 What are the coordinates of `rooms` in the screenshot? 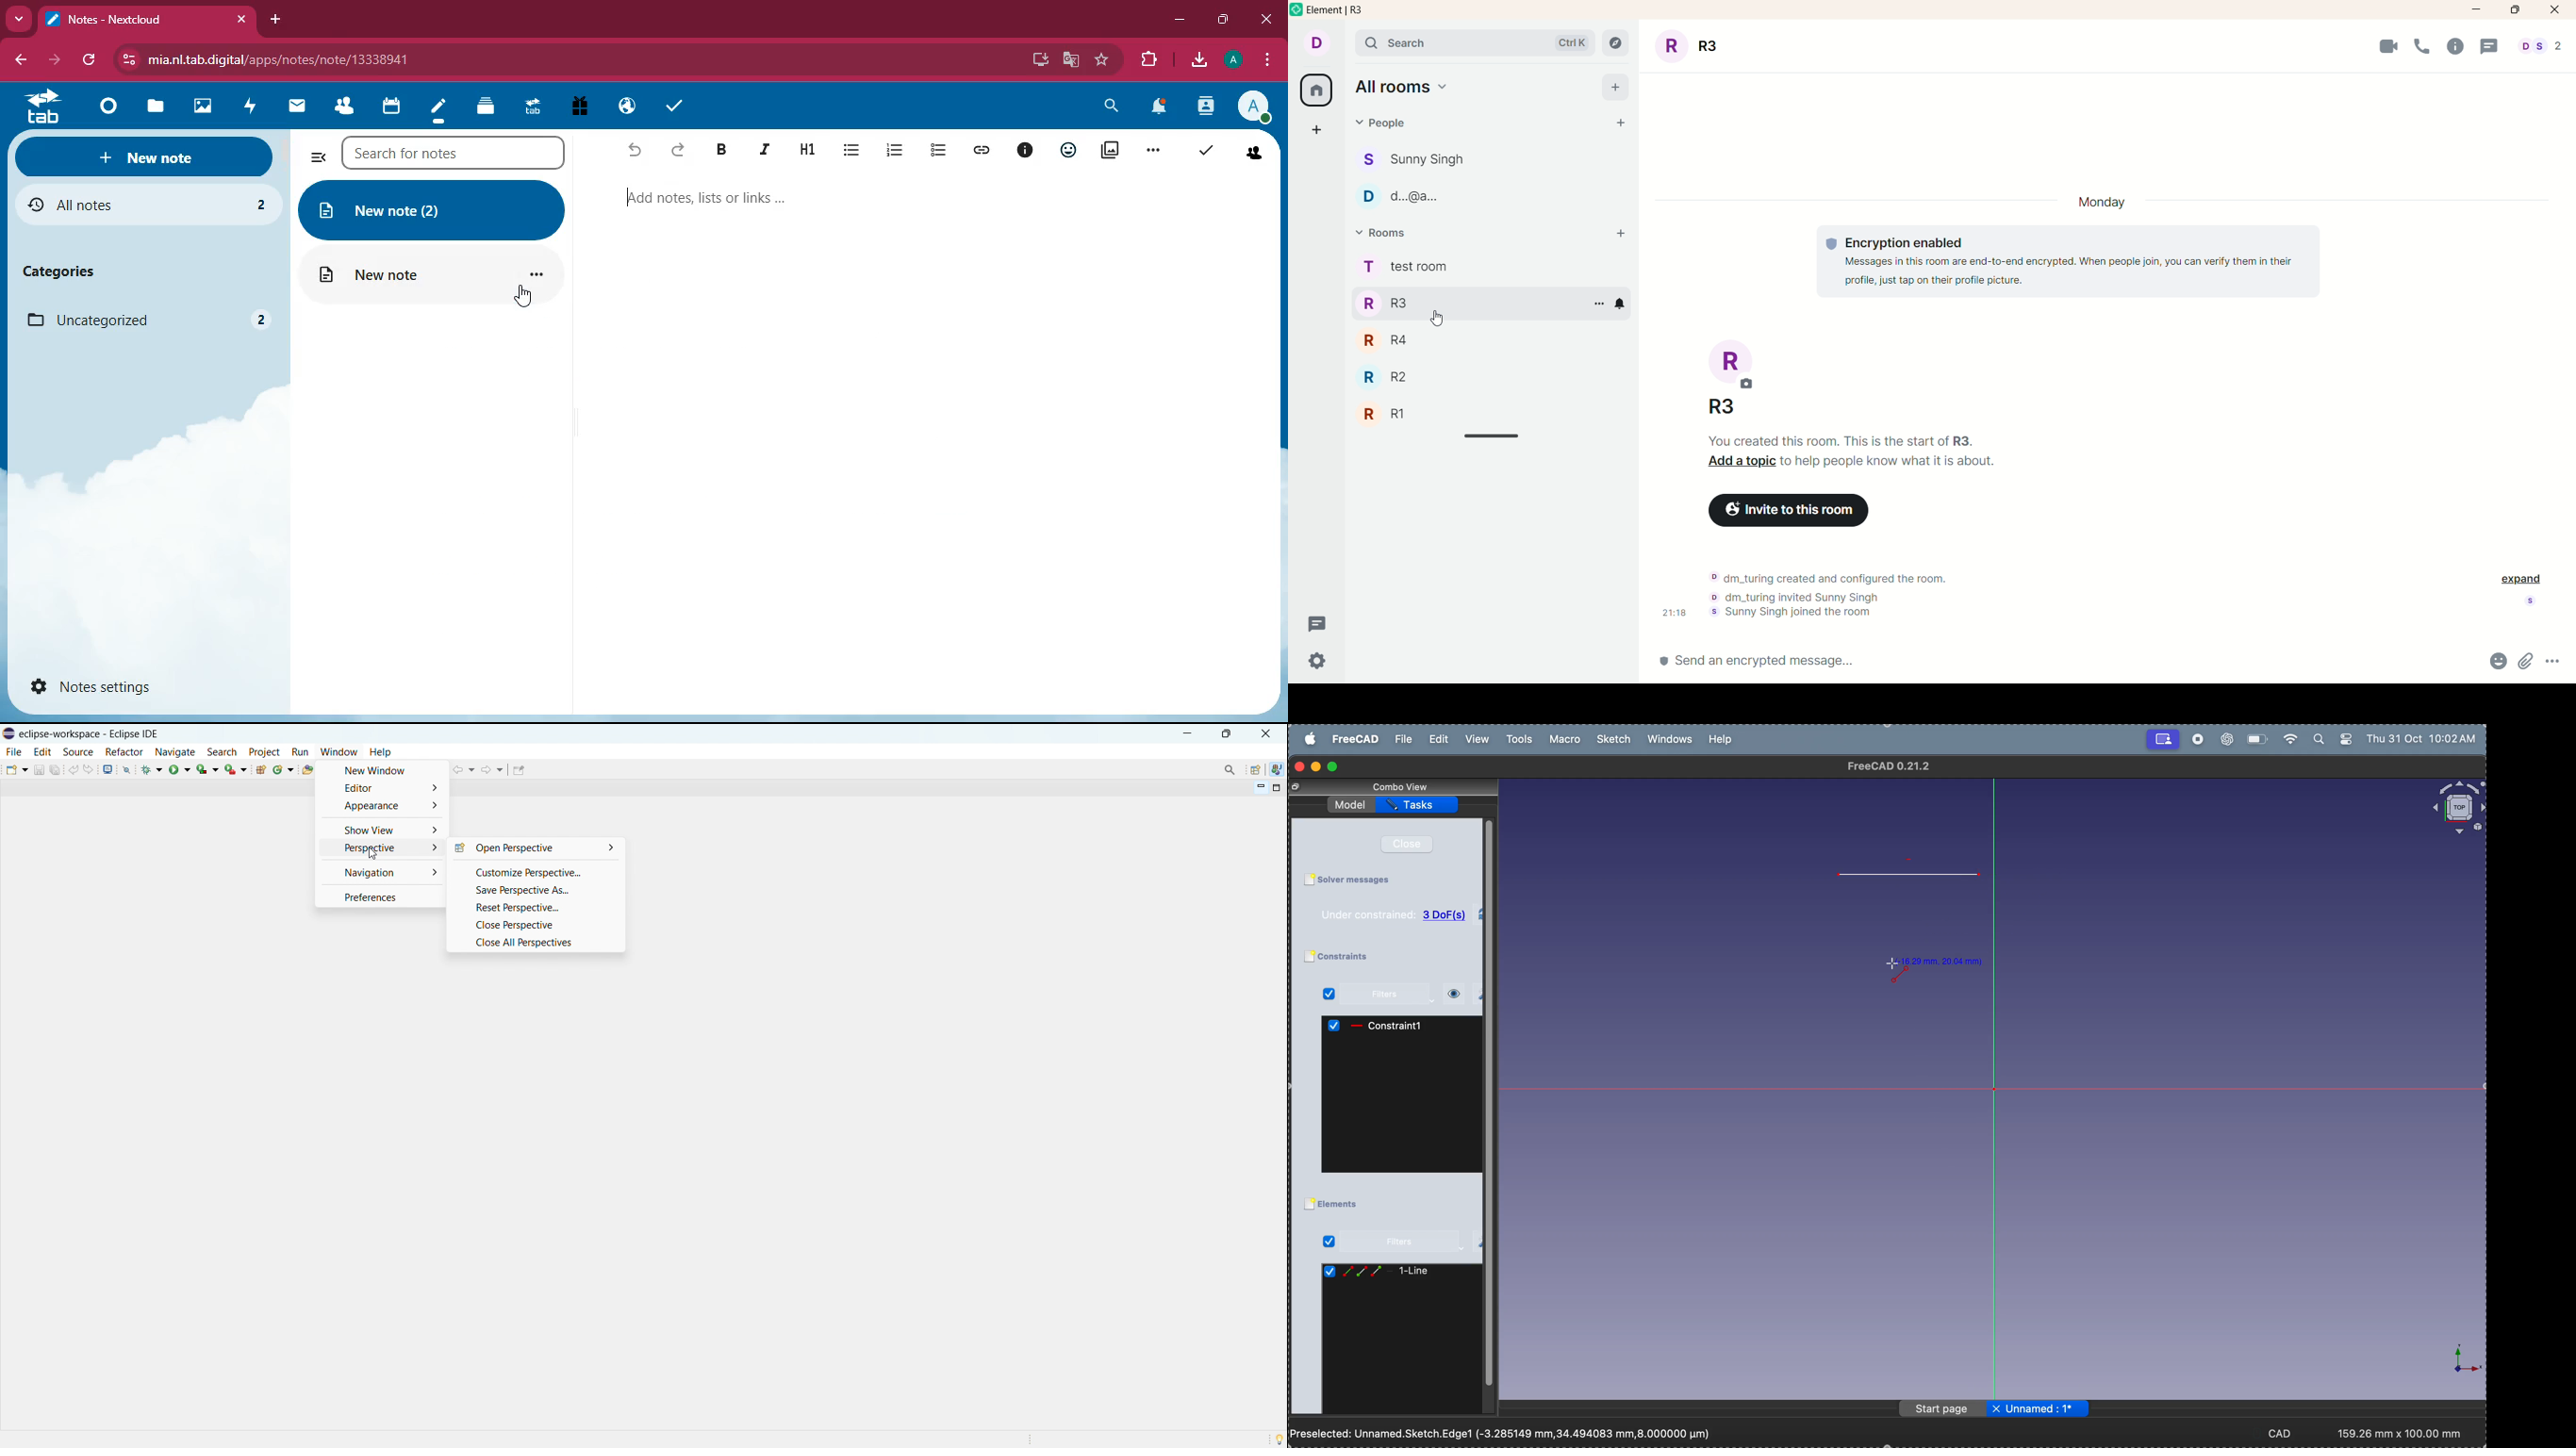 It's located at (1407, 266).